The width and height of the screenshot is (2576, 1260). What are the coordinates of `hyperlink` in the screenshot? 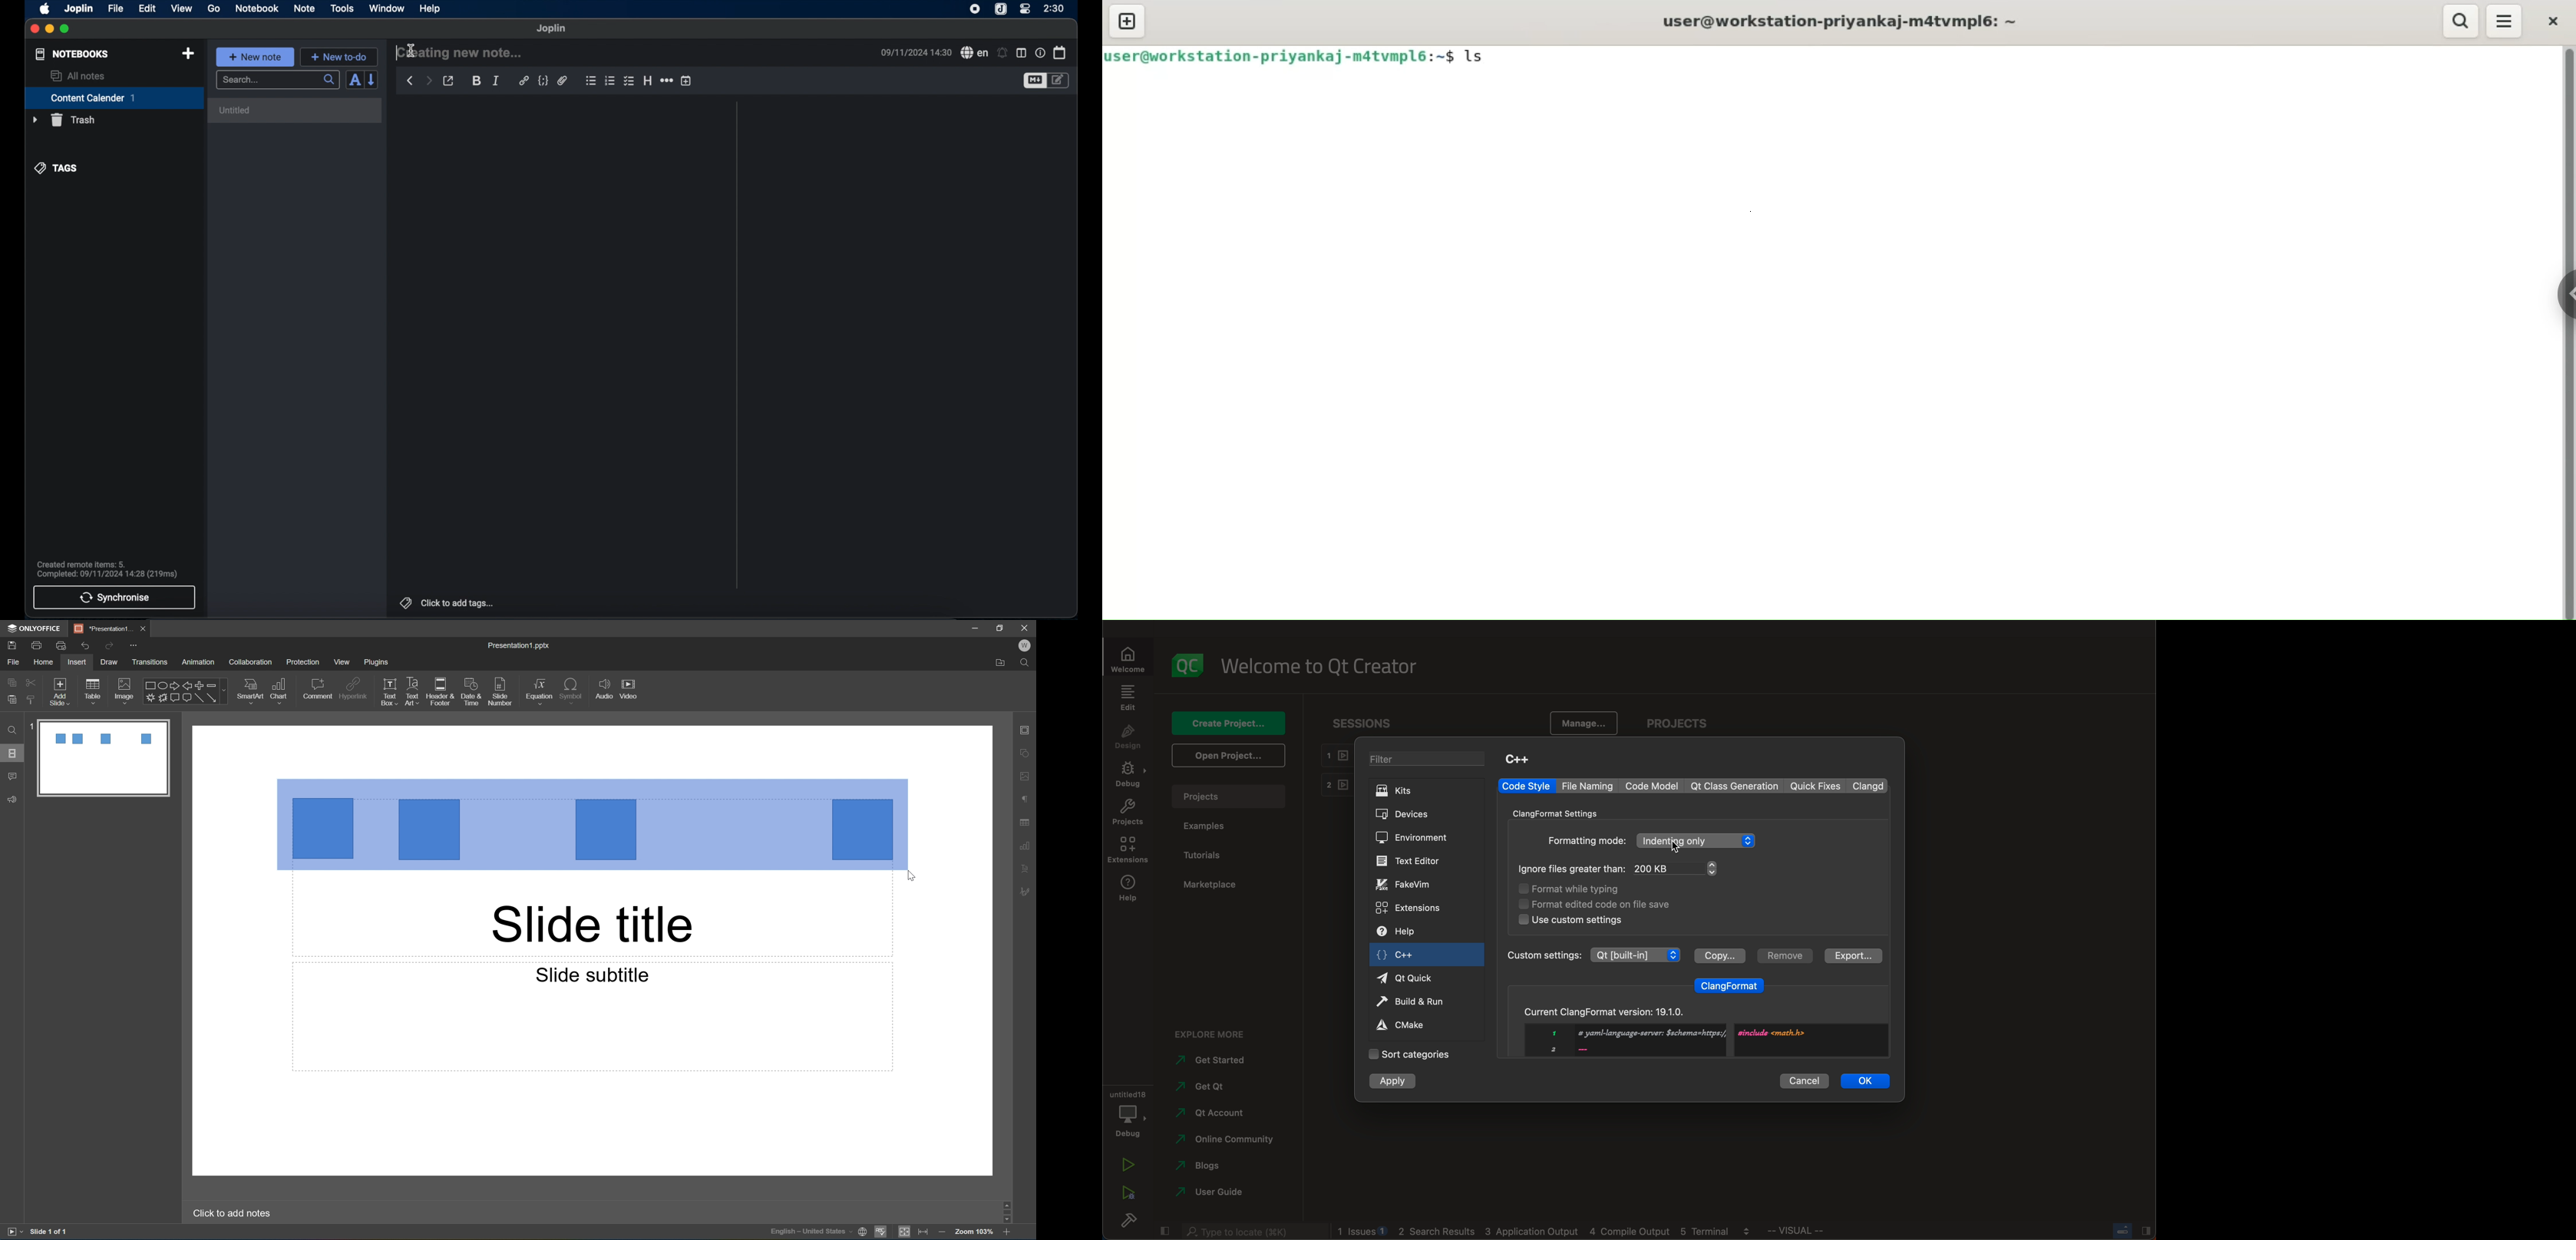 It's located at (524, 80).